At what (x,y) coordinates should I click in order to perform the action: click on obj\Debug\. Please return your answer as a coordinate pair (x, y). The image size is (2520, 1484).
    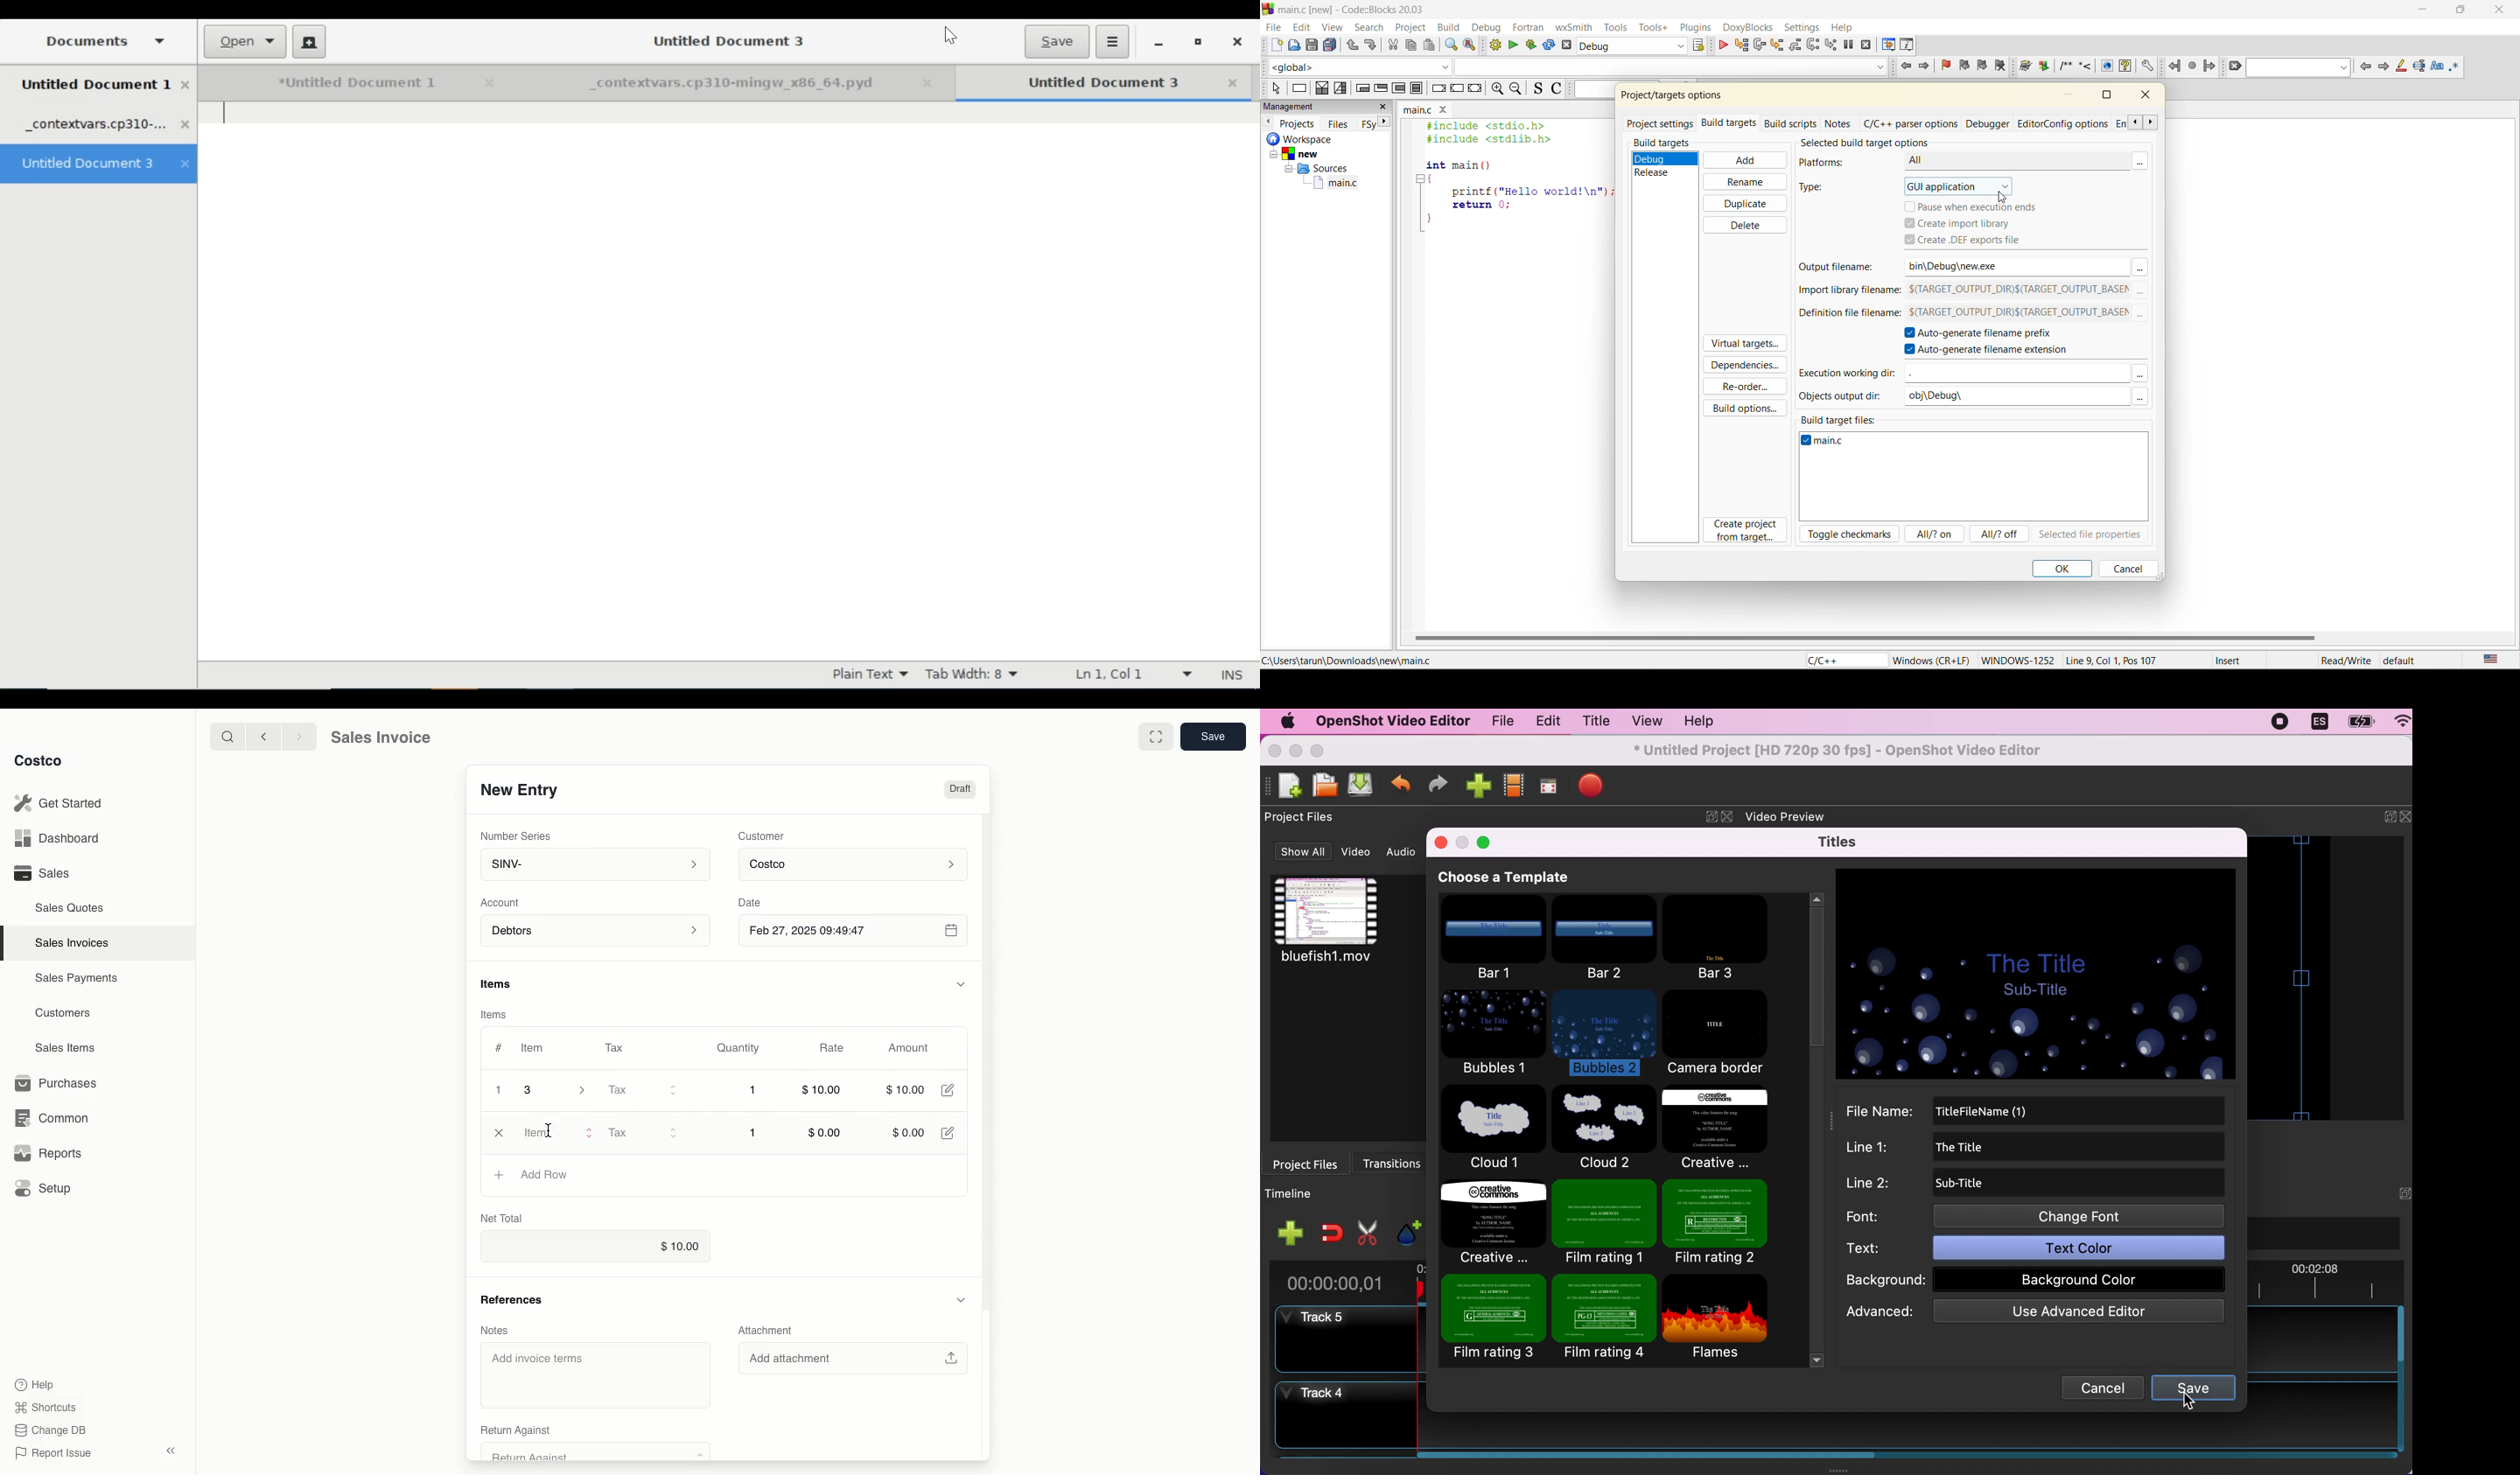
    Looking at the image, I should click on (1943, 397).